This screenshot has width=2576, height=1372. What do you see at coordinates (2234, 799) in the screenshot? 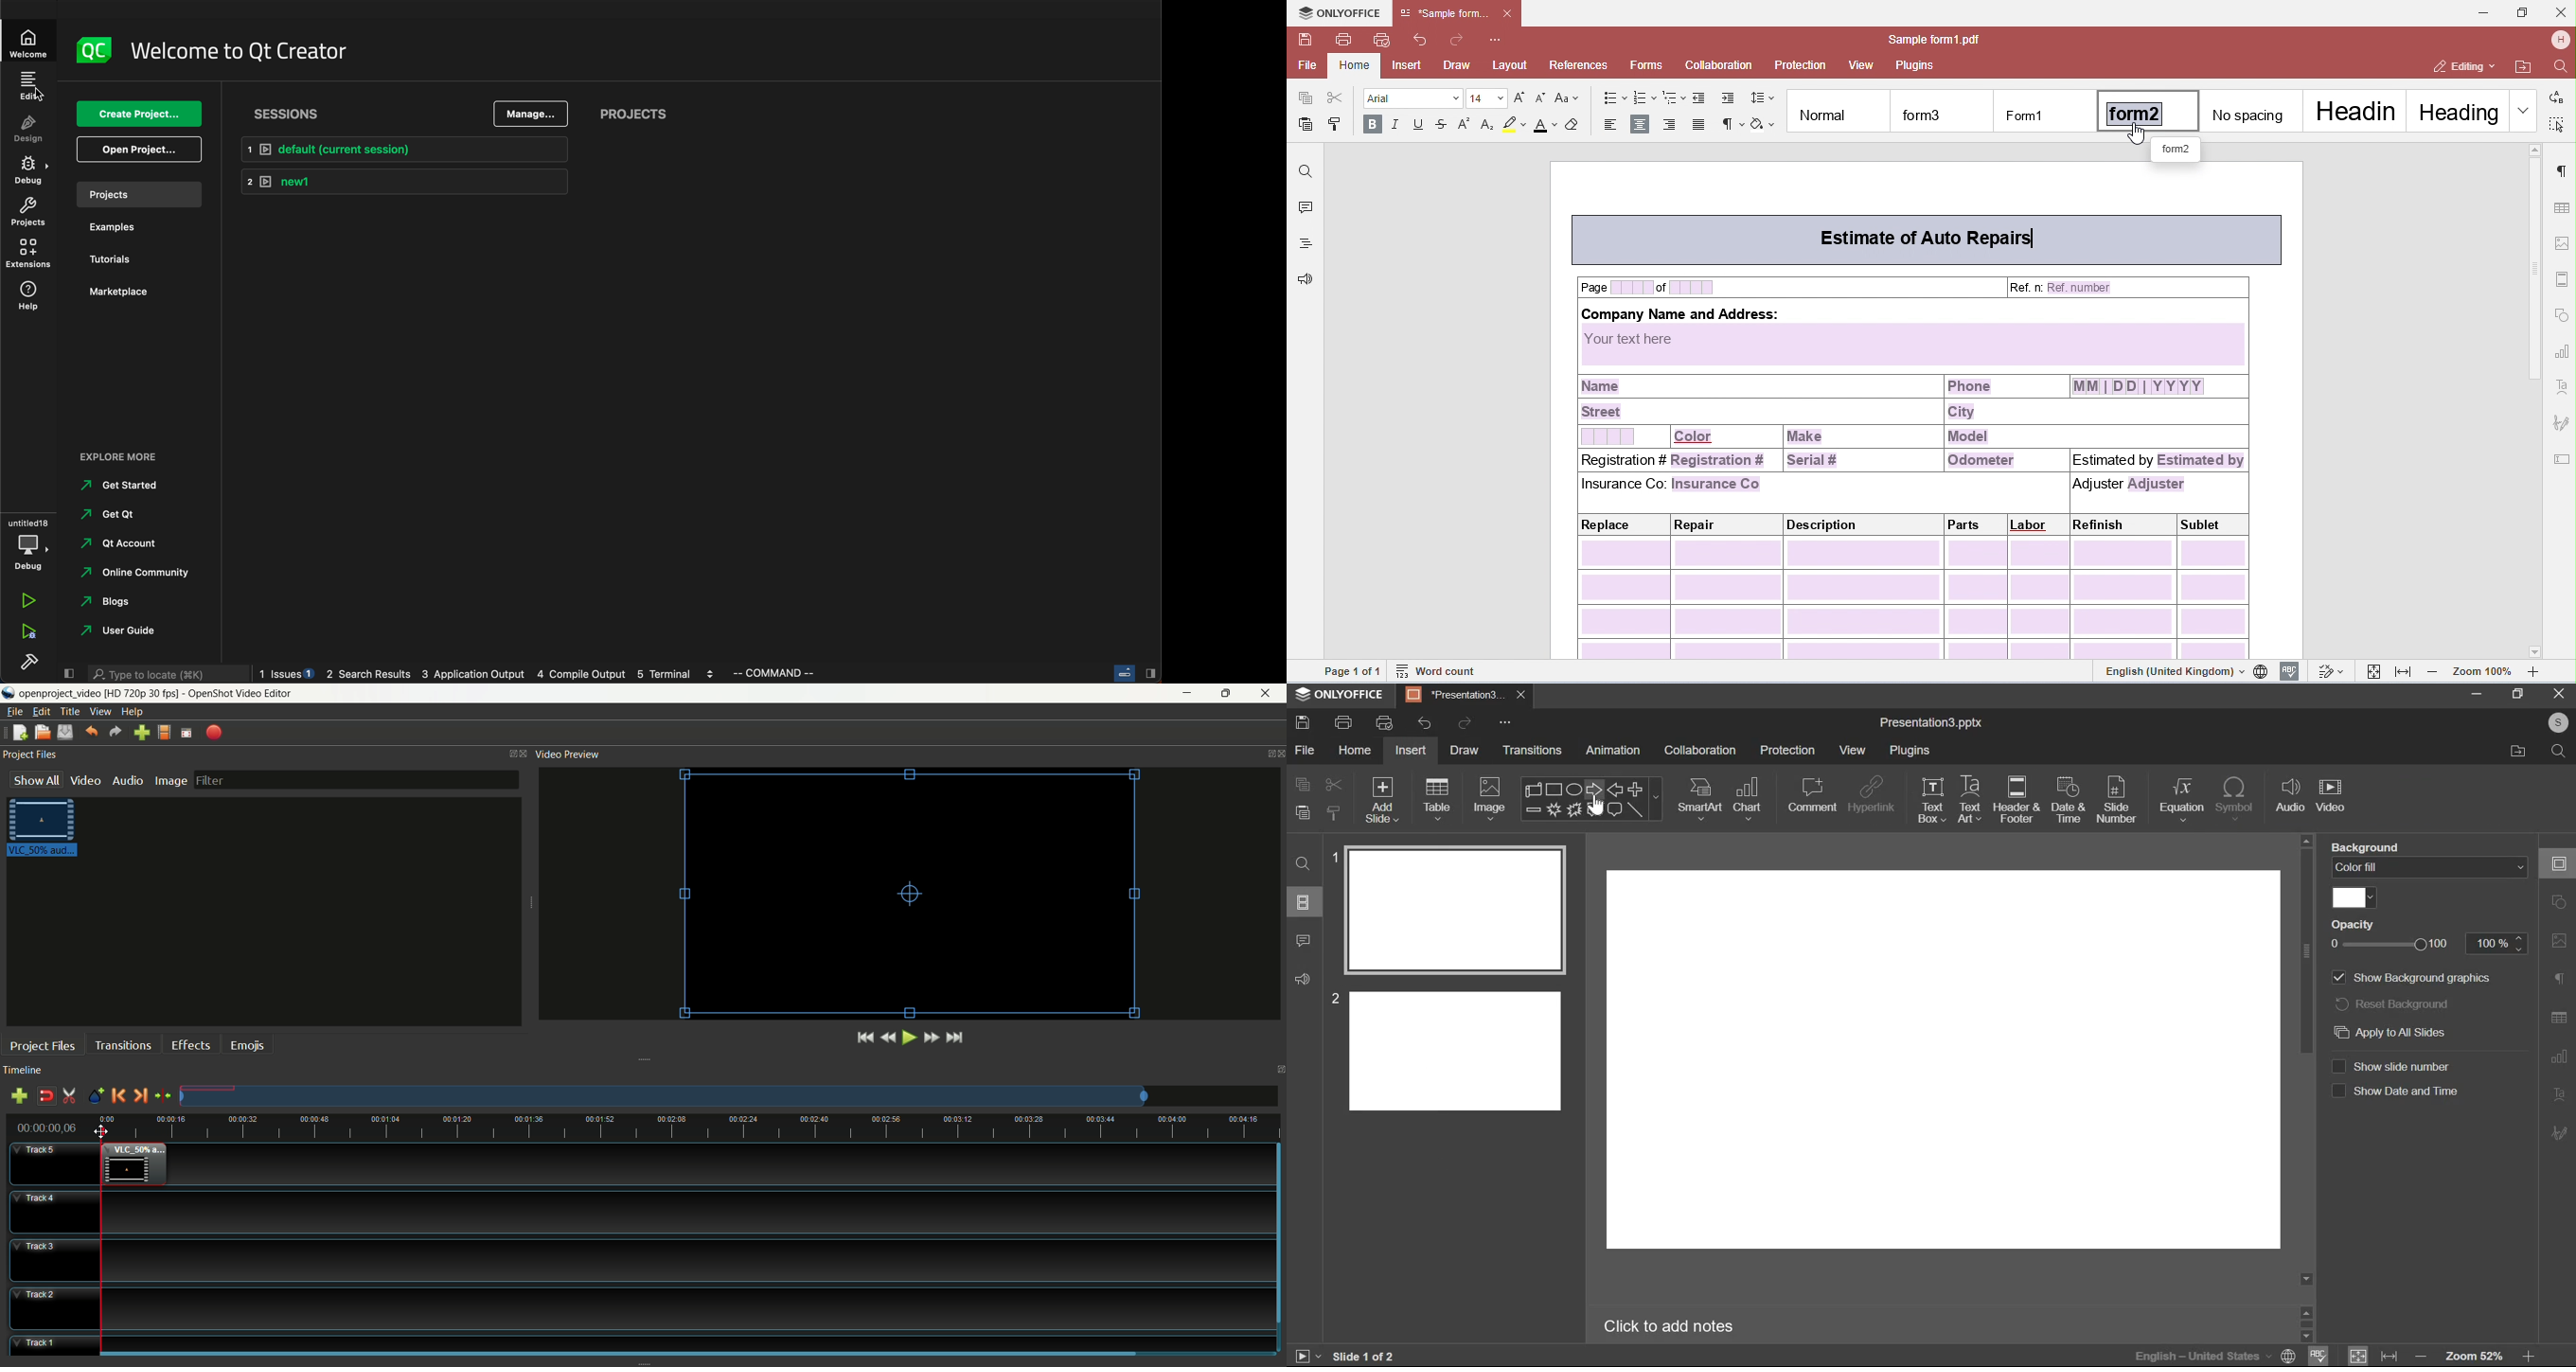
I see `symbol` at bounding box center [2234, 799].